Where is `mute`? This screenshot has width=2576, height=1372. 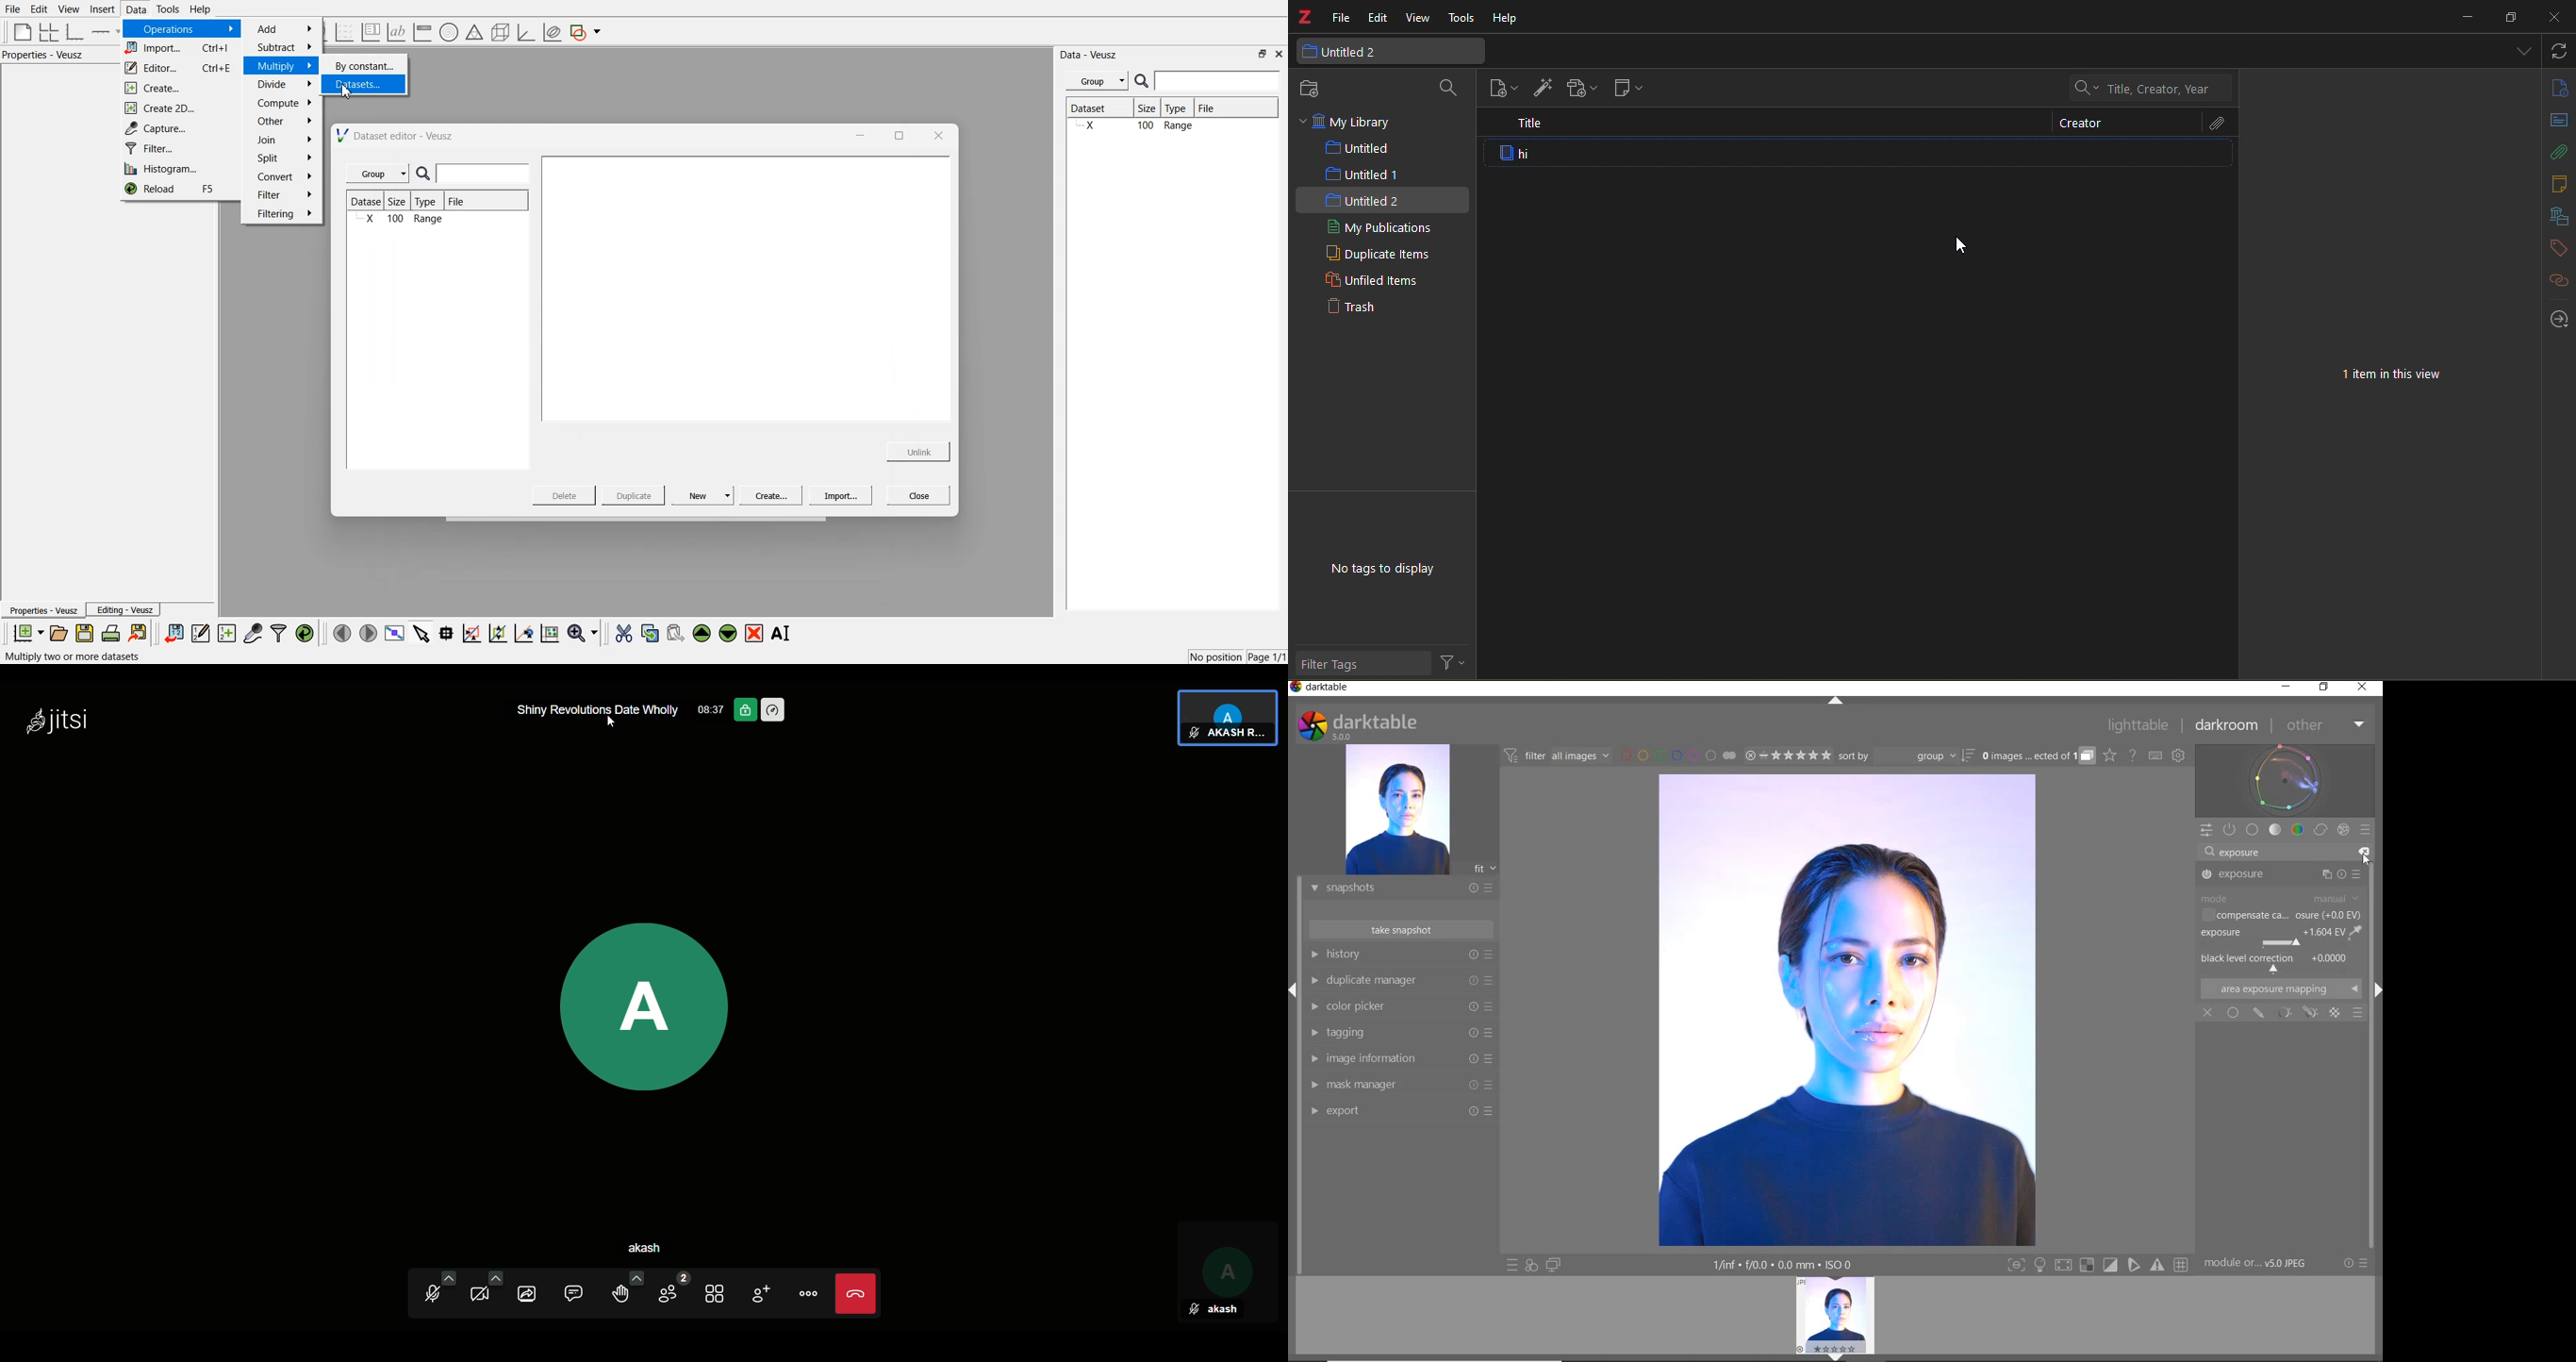 mute is located at coordinates (434, 1291).